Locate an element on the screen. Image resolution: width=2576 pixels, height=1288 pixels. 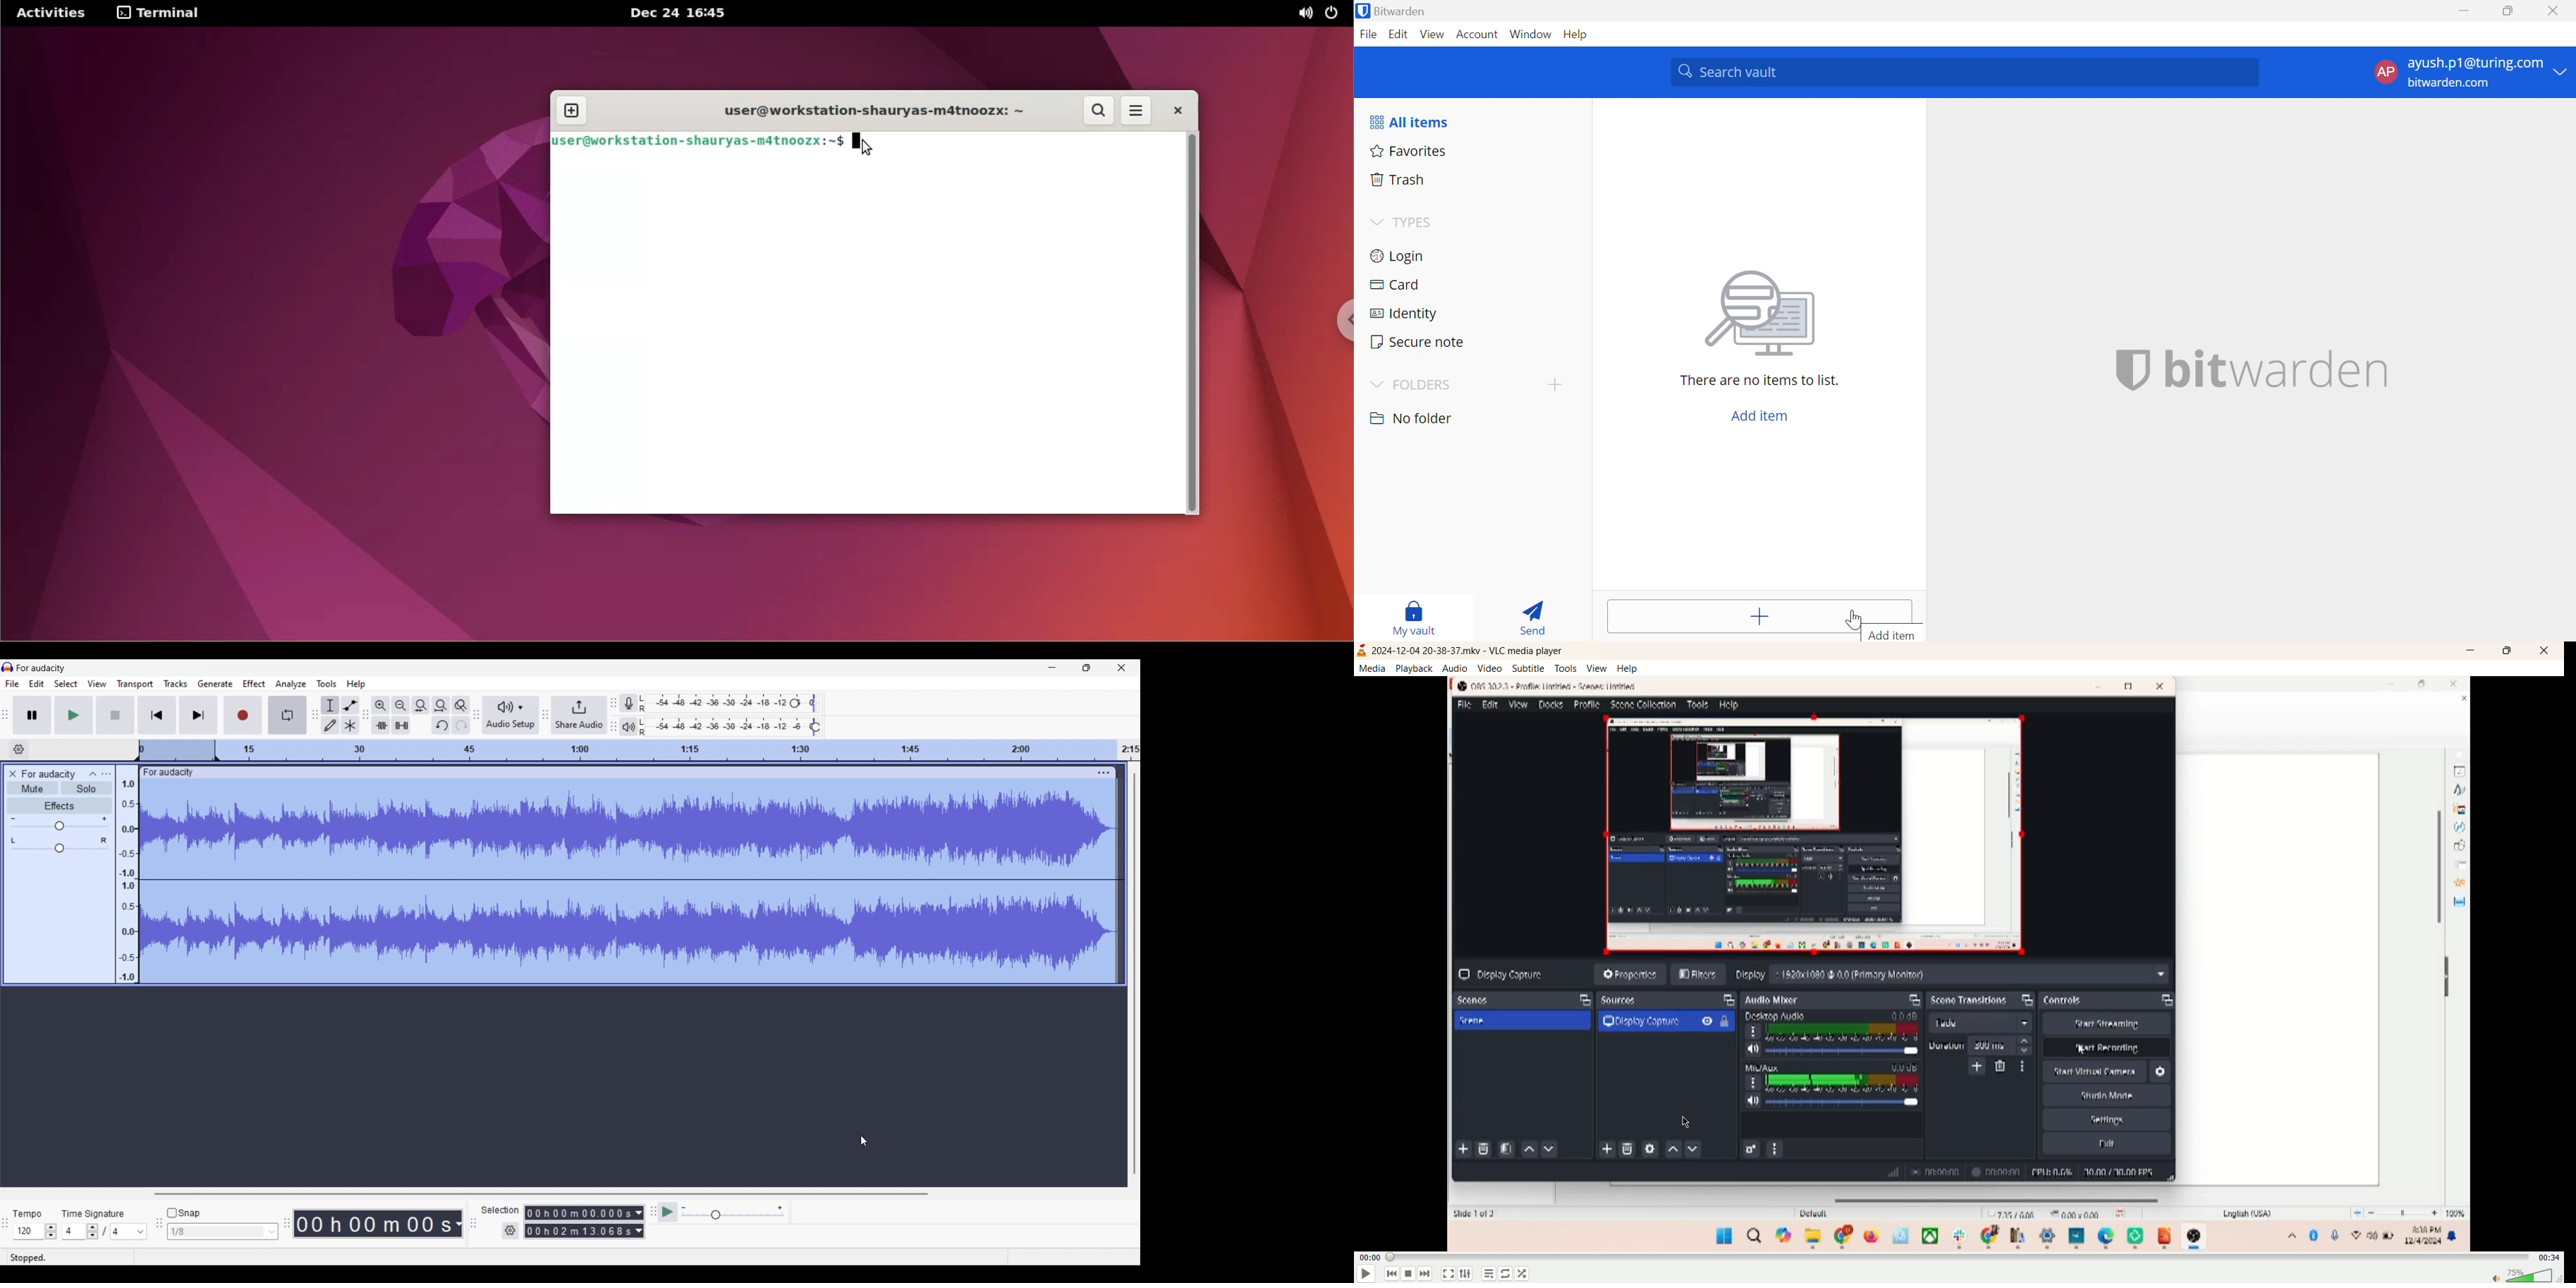
Account is located at coordinates (1479, 37).